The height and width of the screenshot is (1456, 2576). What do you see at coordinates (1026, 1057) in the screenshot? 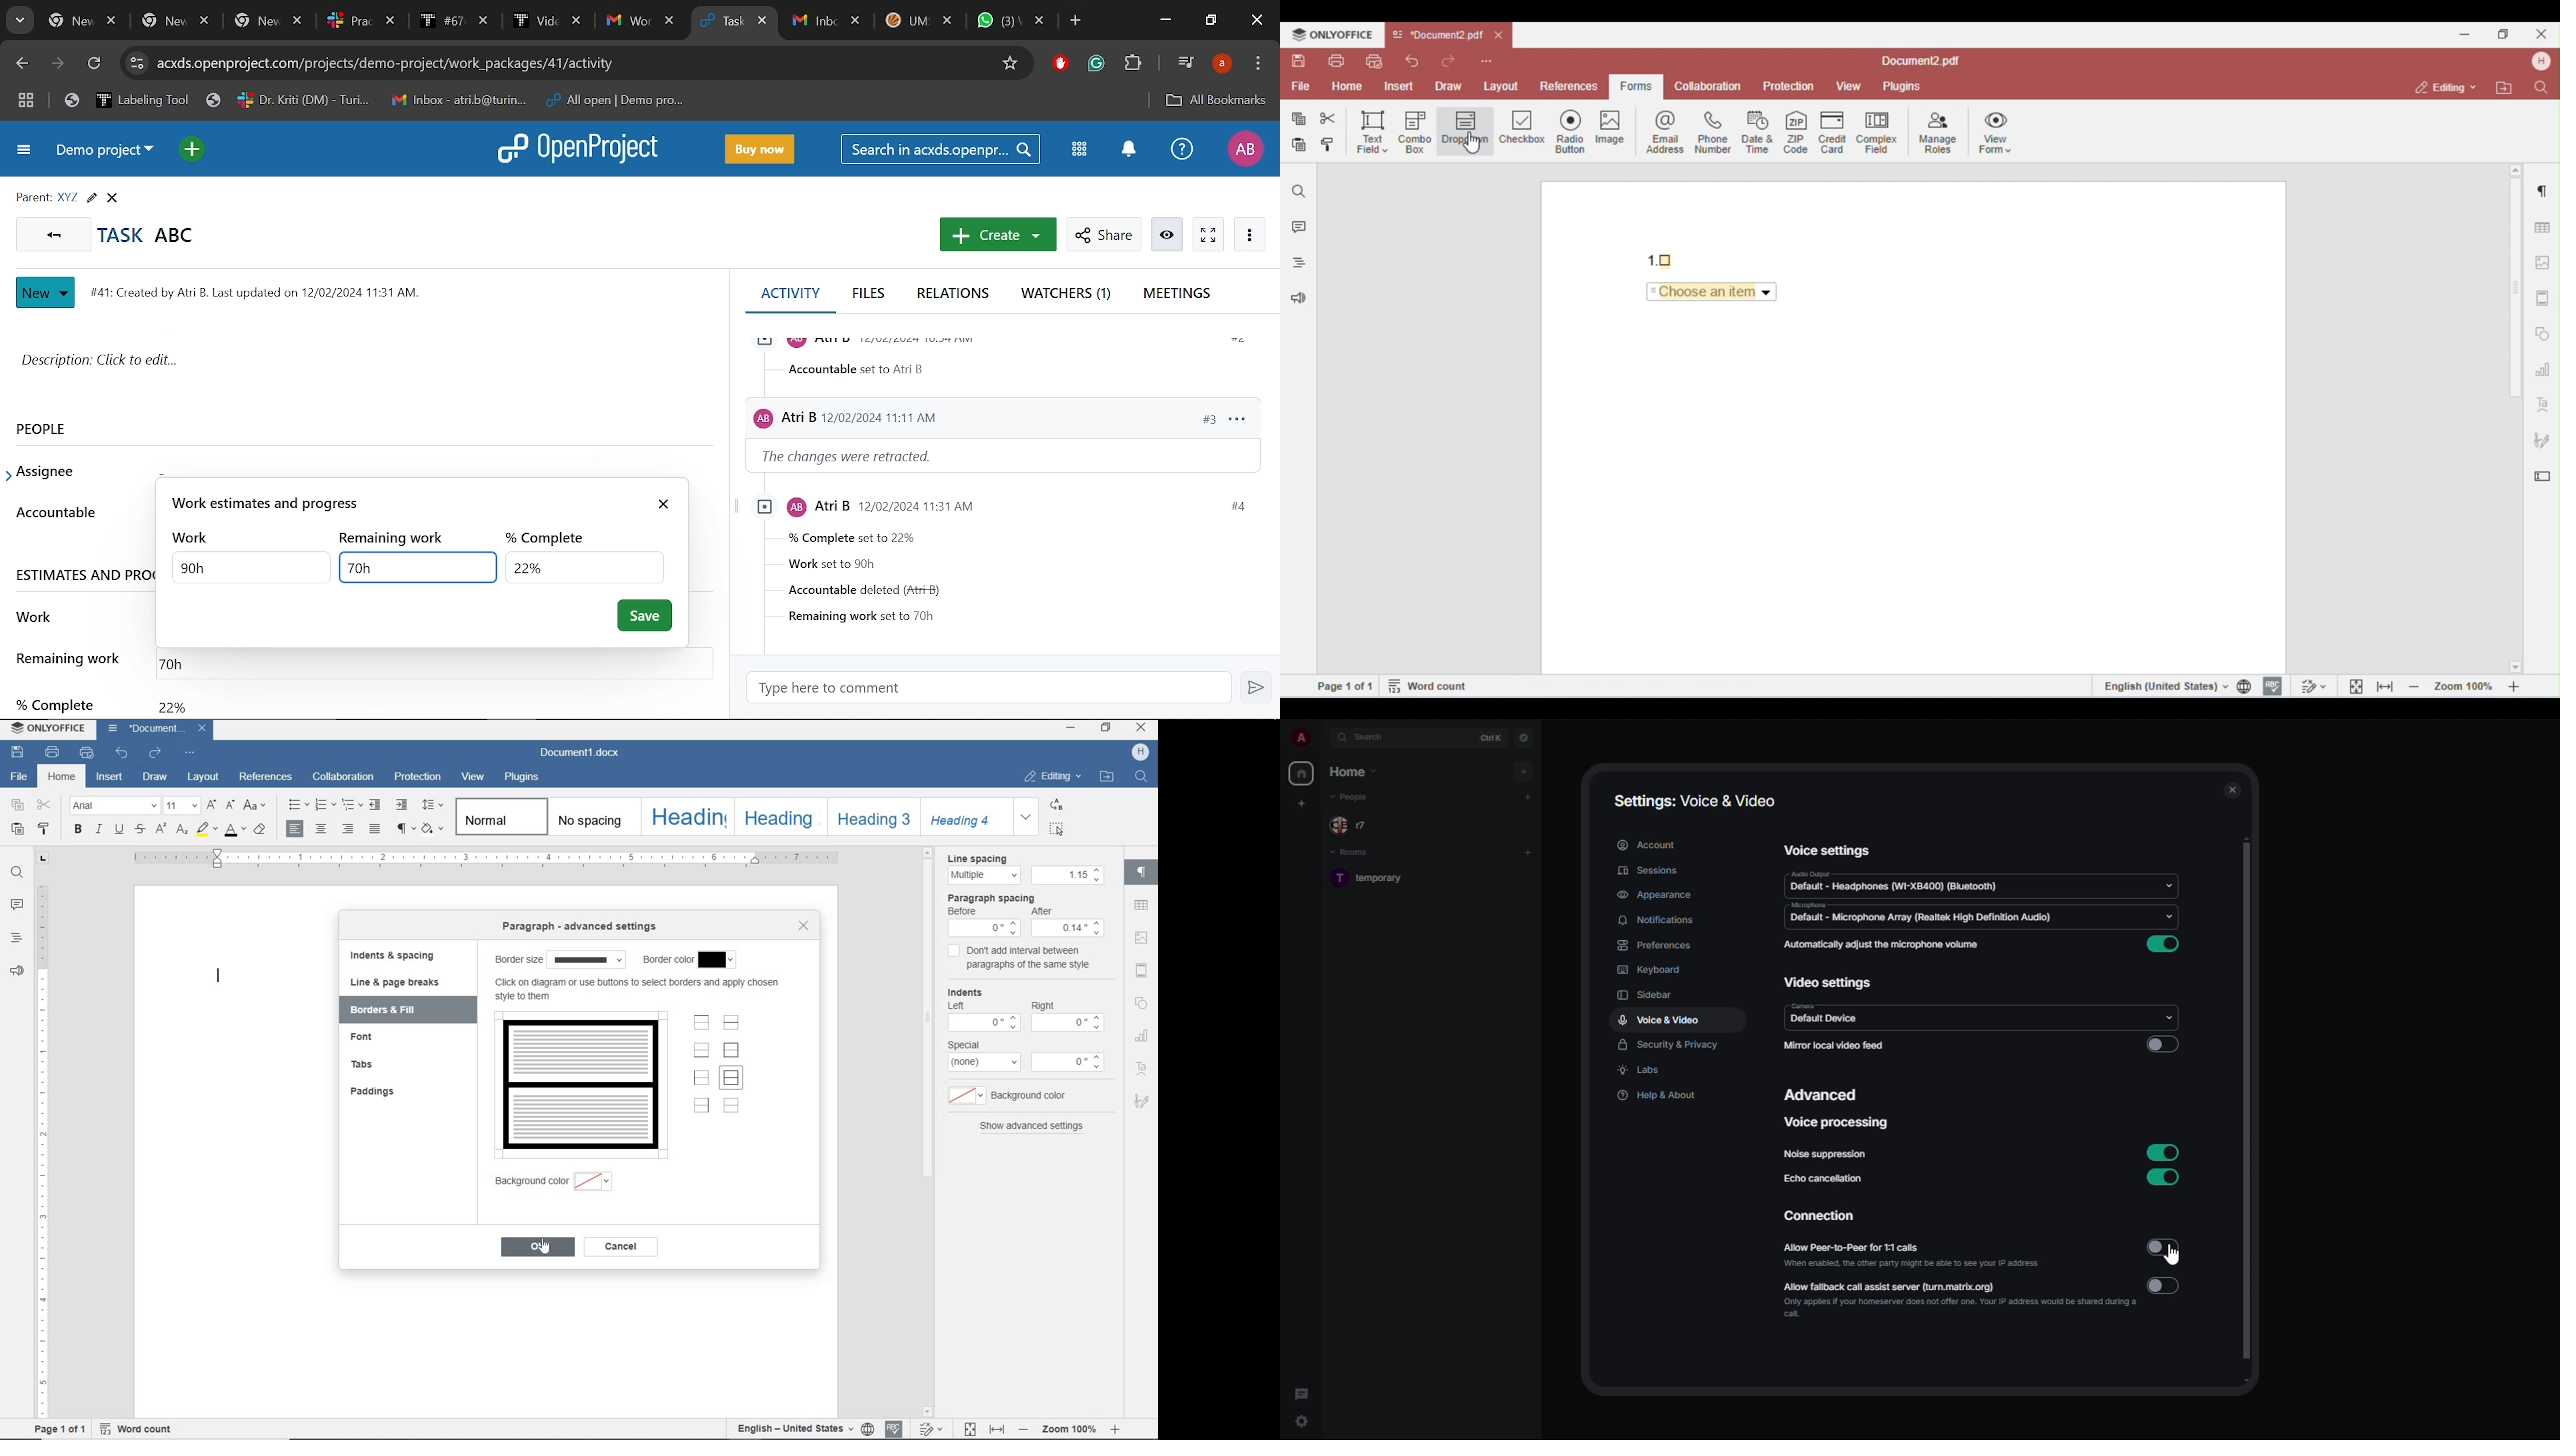
I see `special: none-0` at bounding box center [1026, 1057].